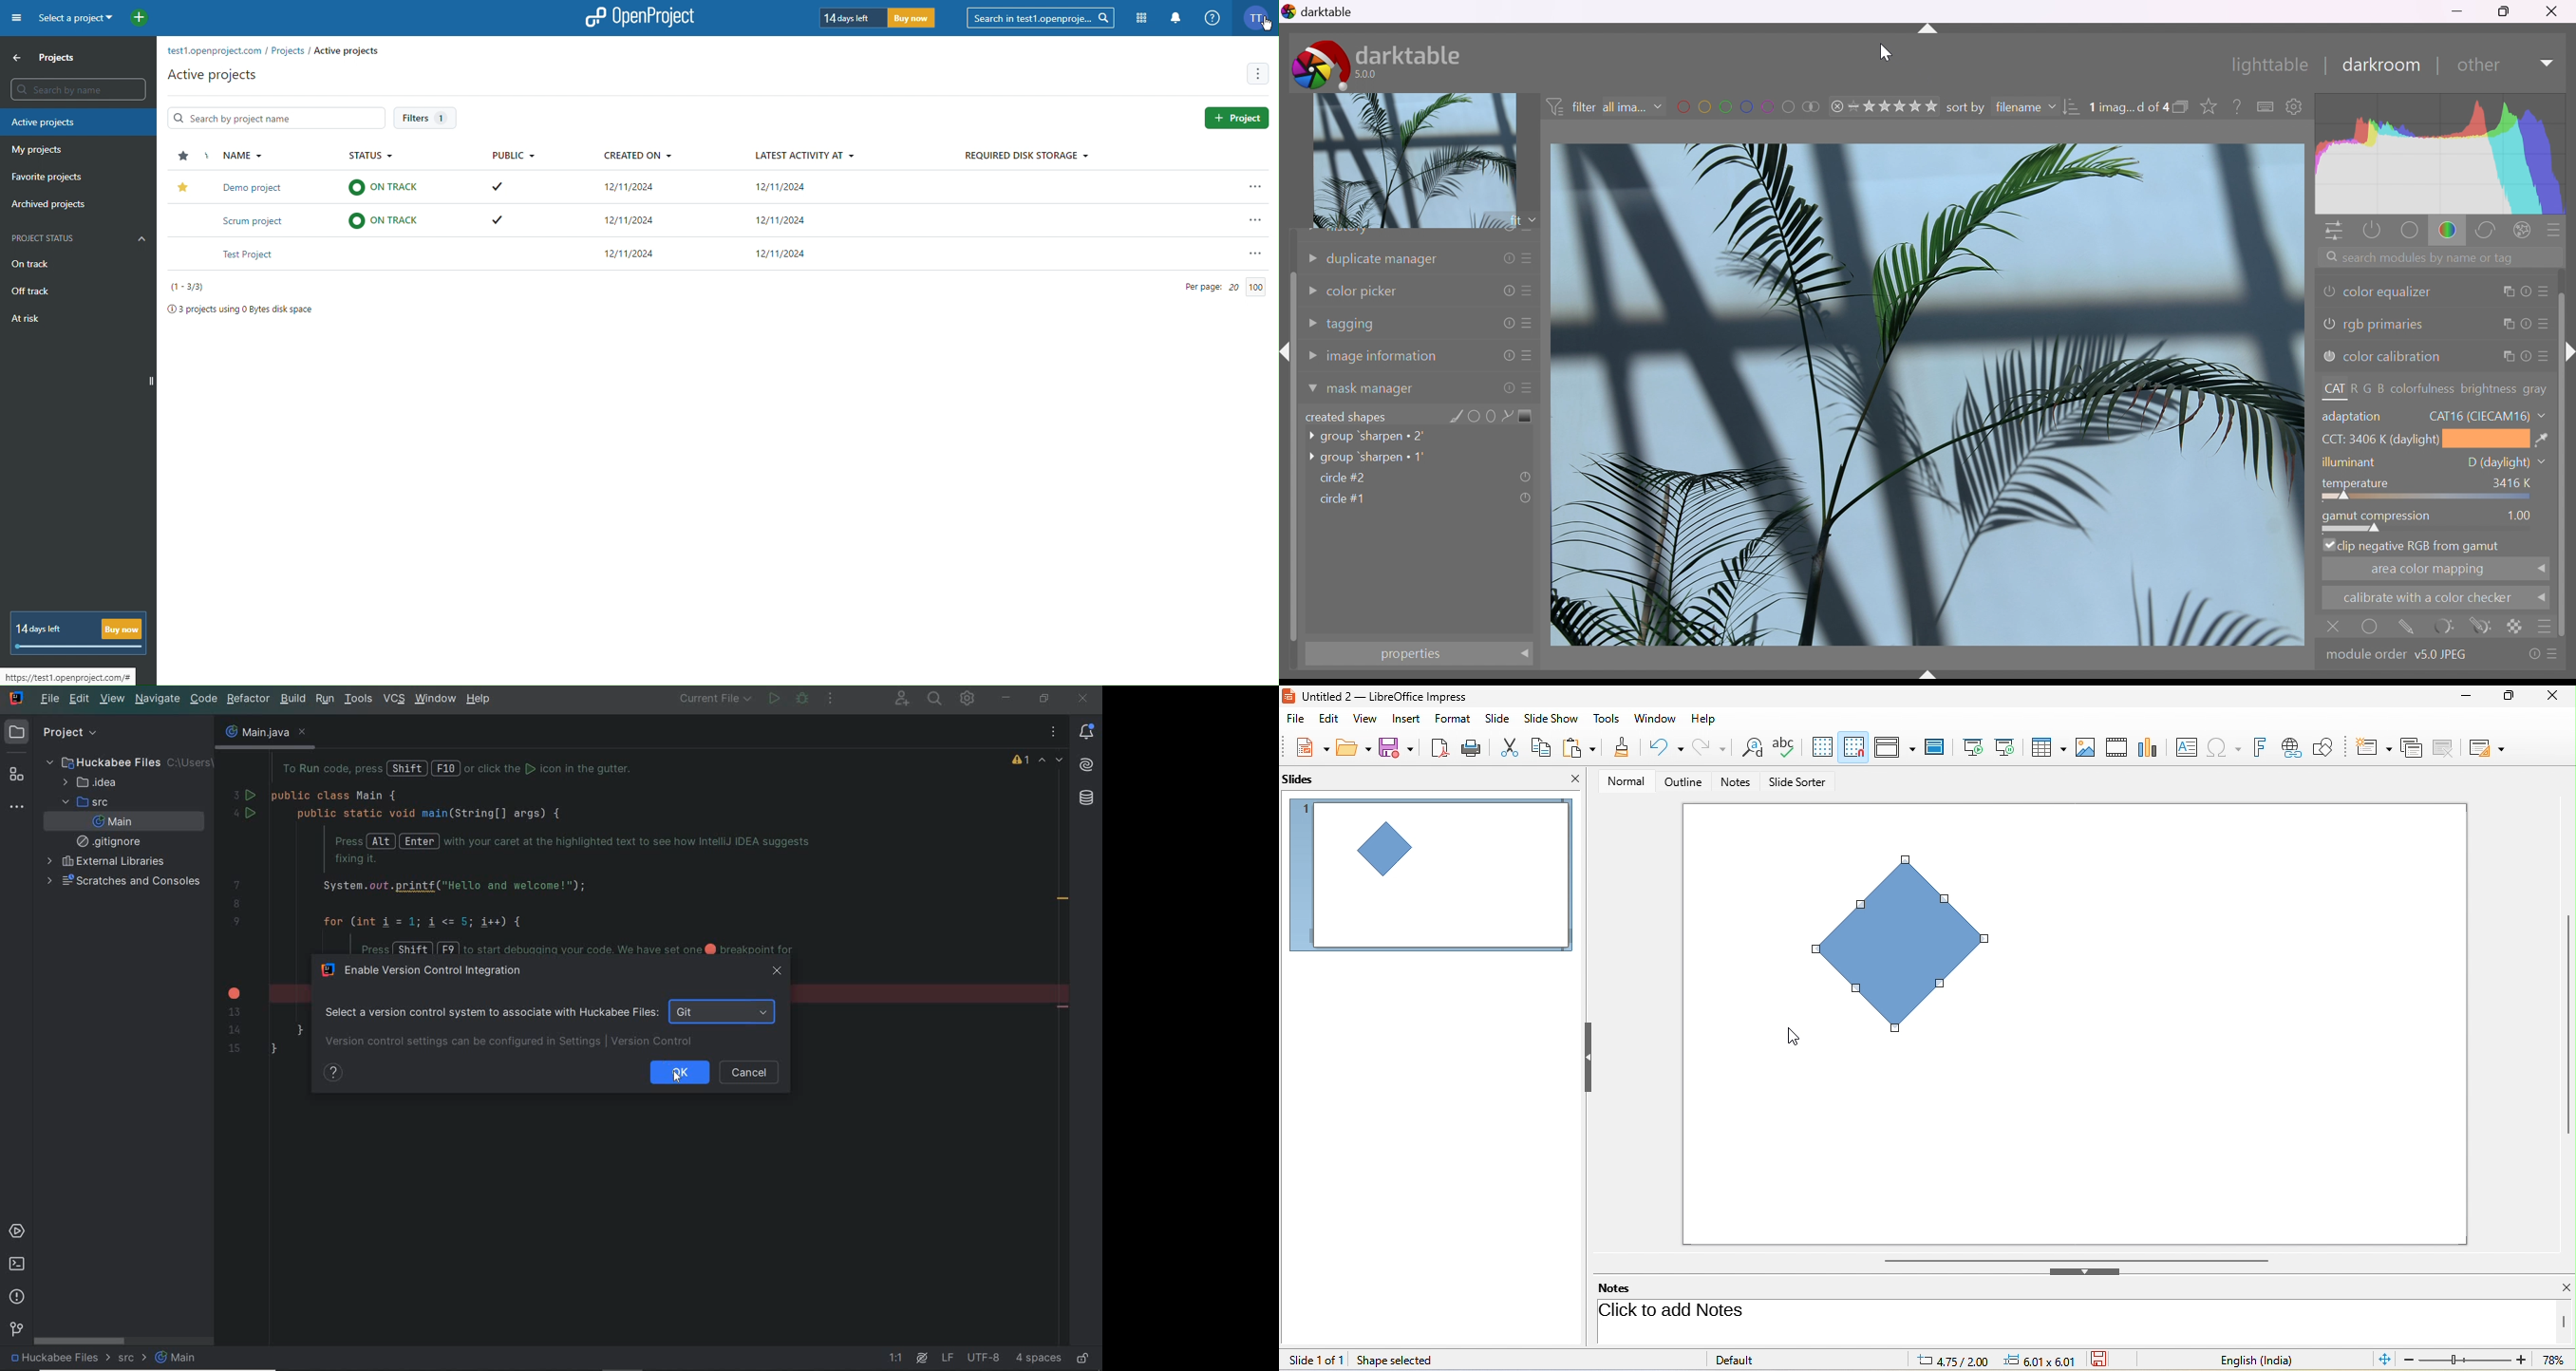 This screenshot has width=2576, height=1372. What do you see at coordinates (2413, 546) in the screenshot?
I see `clip negetive RGB` at bounding box center [2413, 546].